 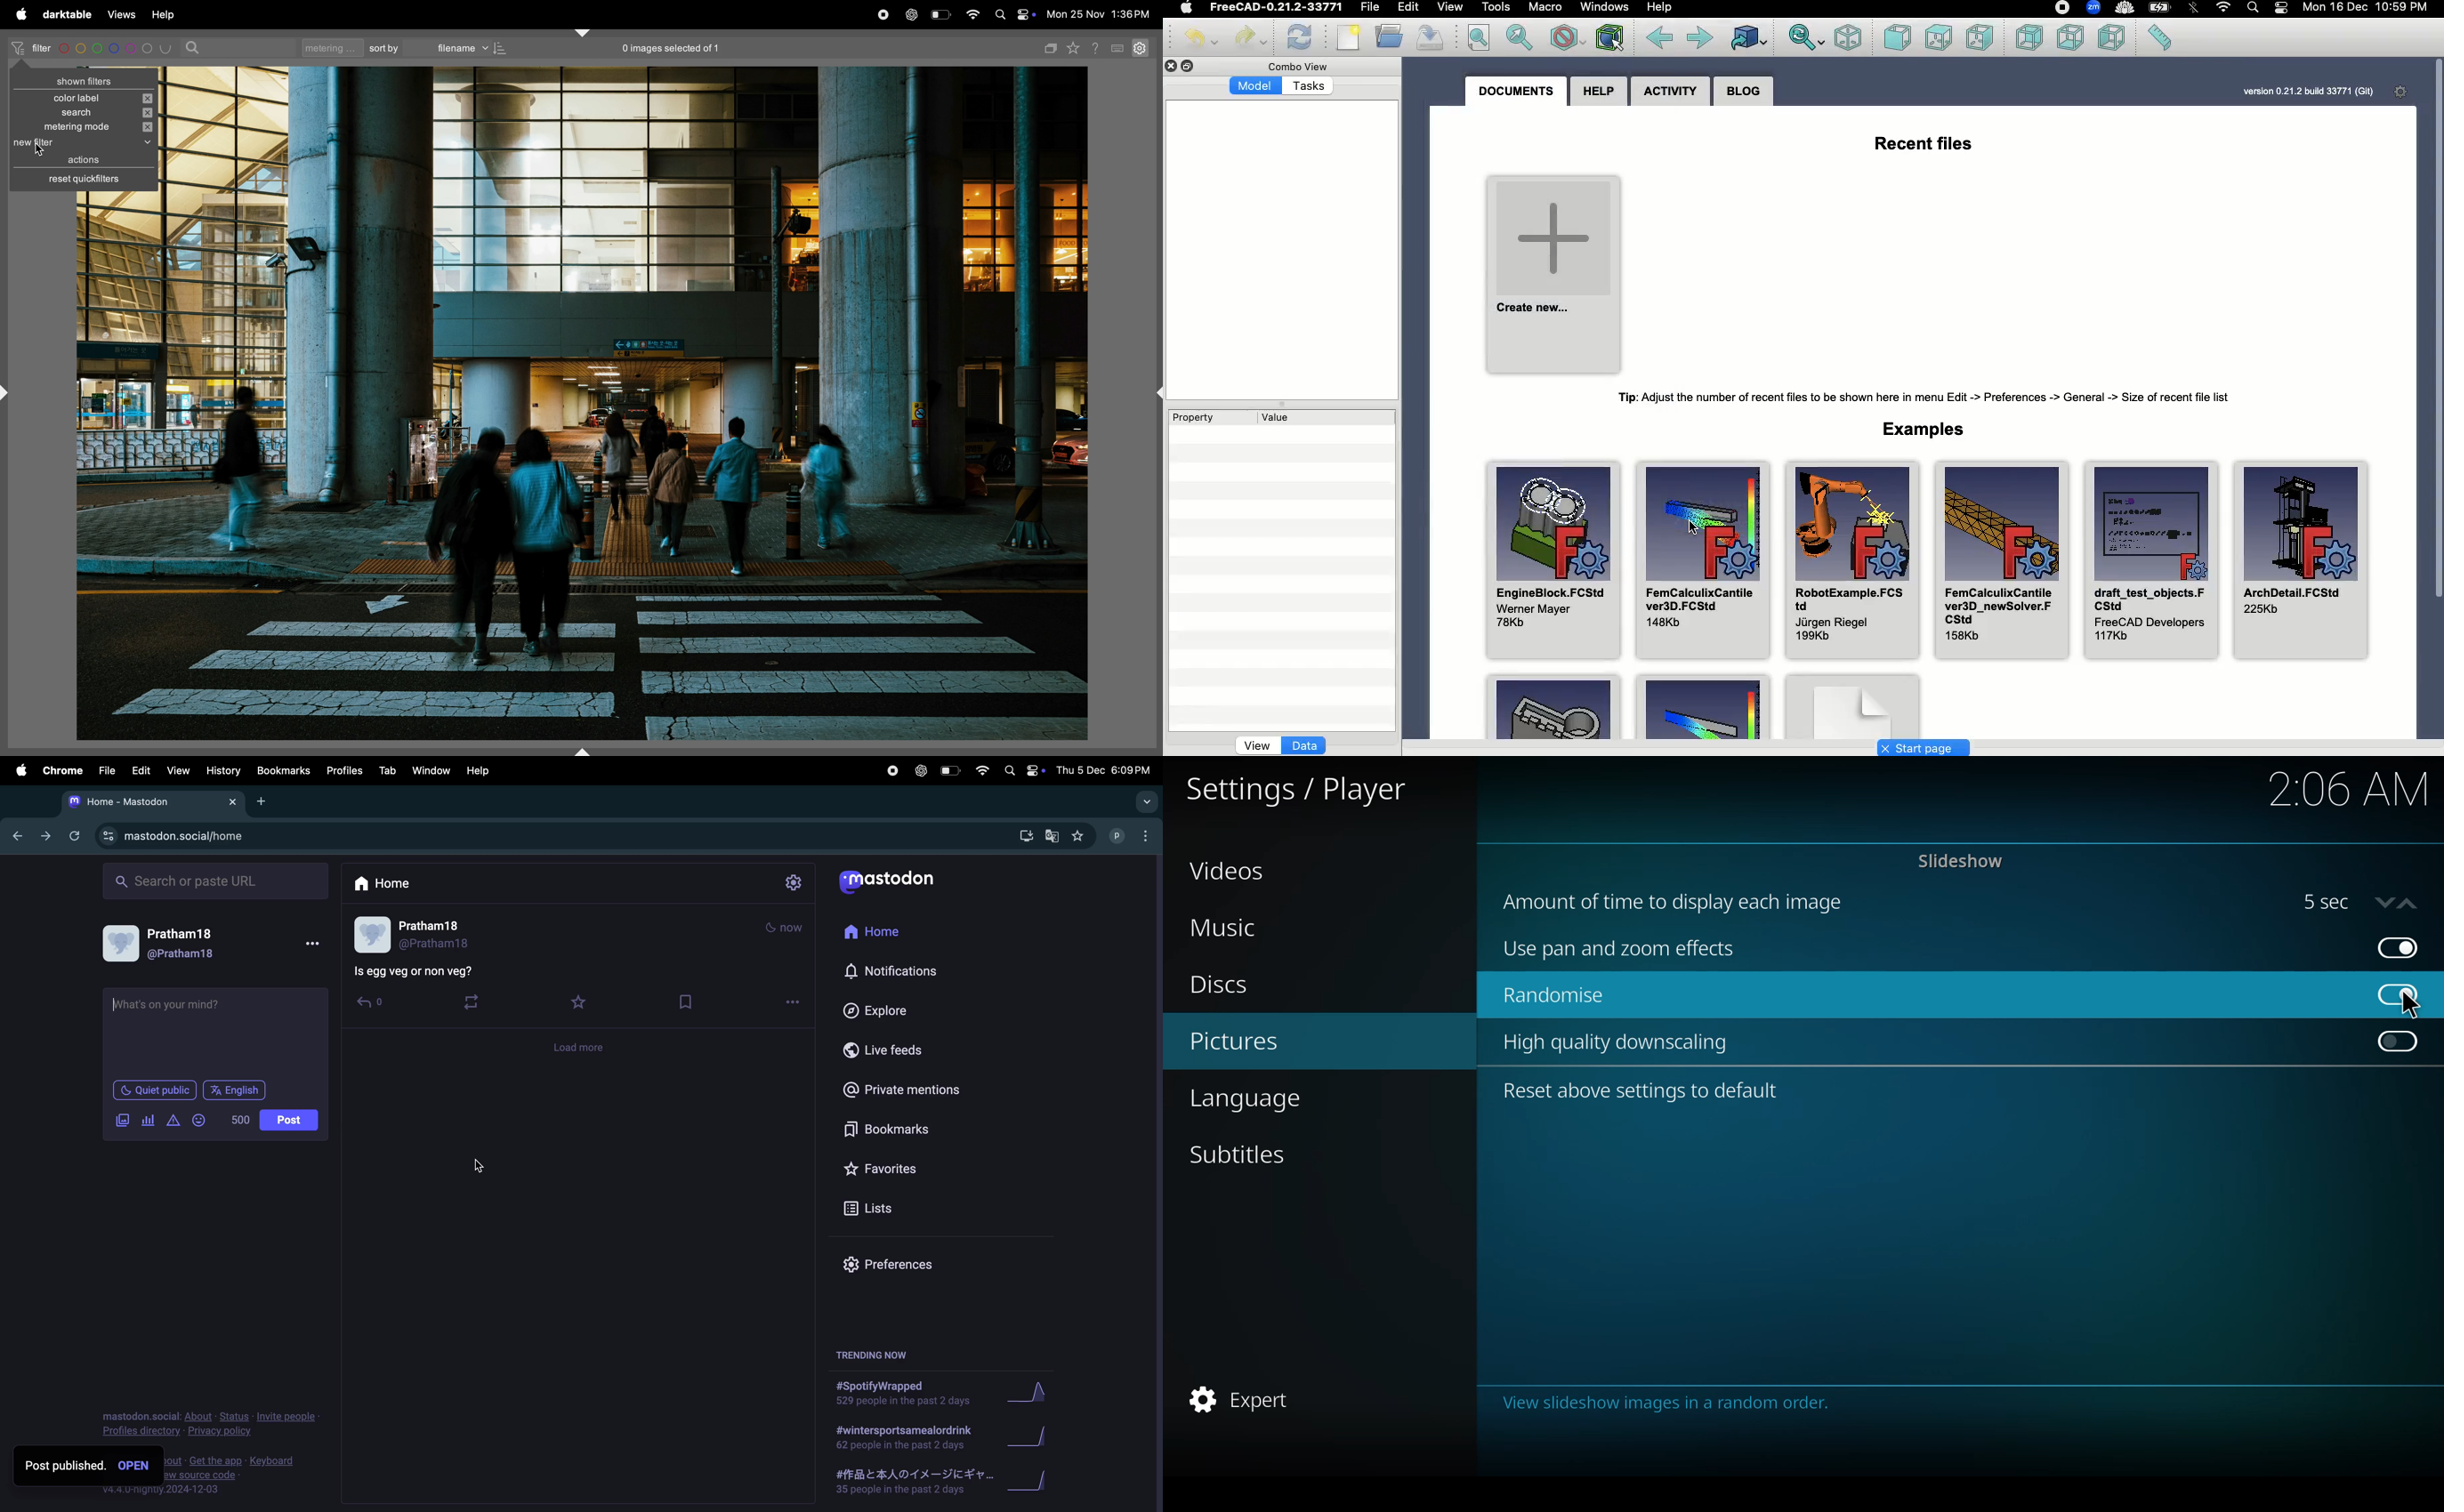 I want to click on add image, so click(x=123, y=1120).